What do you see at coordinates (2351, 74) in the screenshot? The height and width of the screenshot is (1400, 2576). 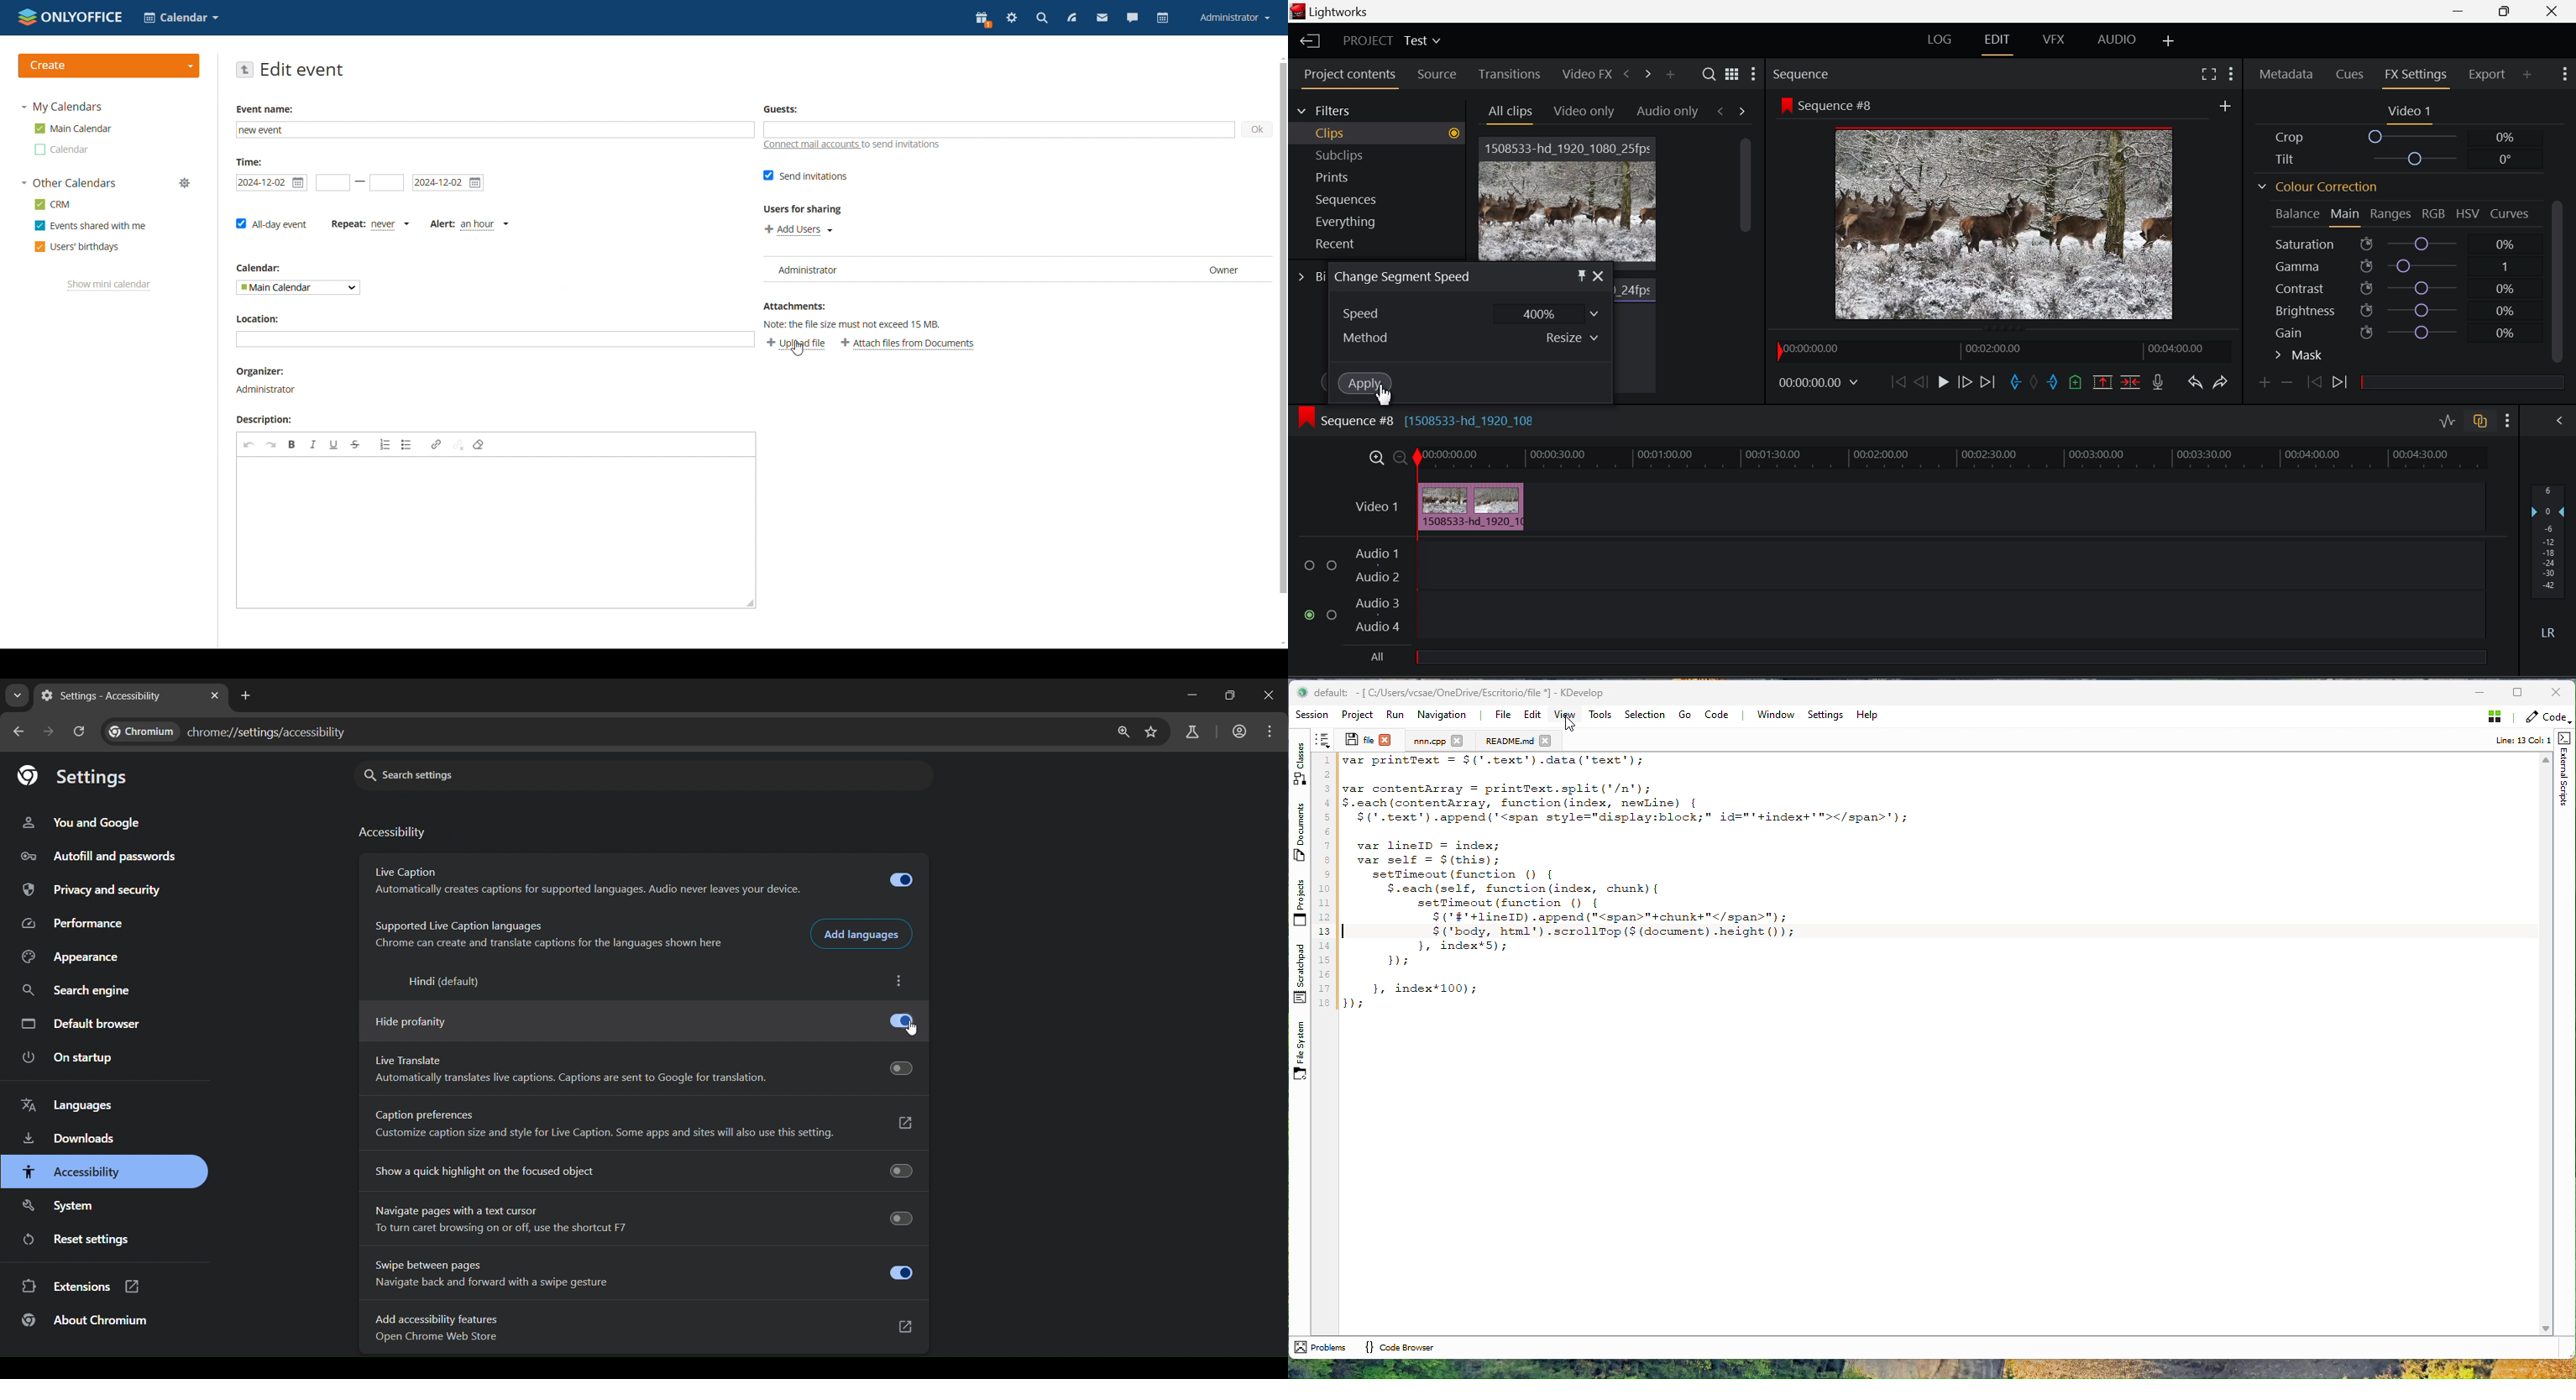 I see `Cues` at bounding box center [2351, 74].